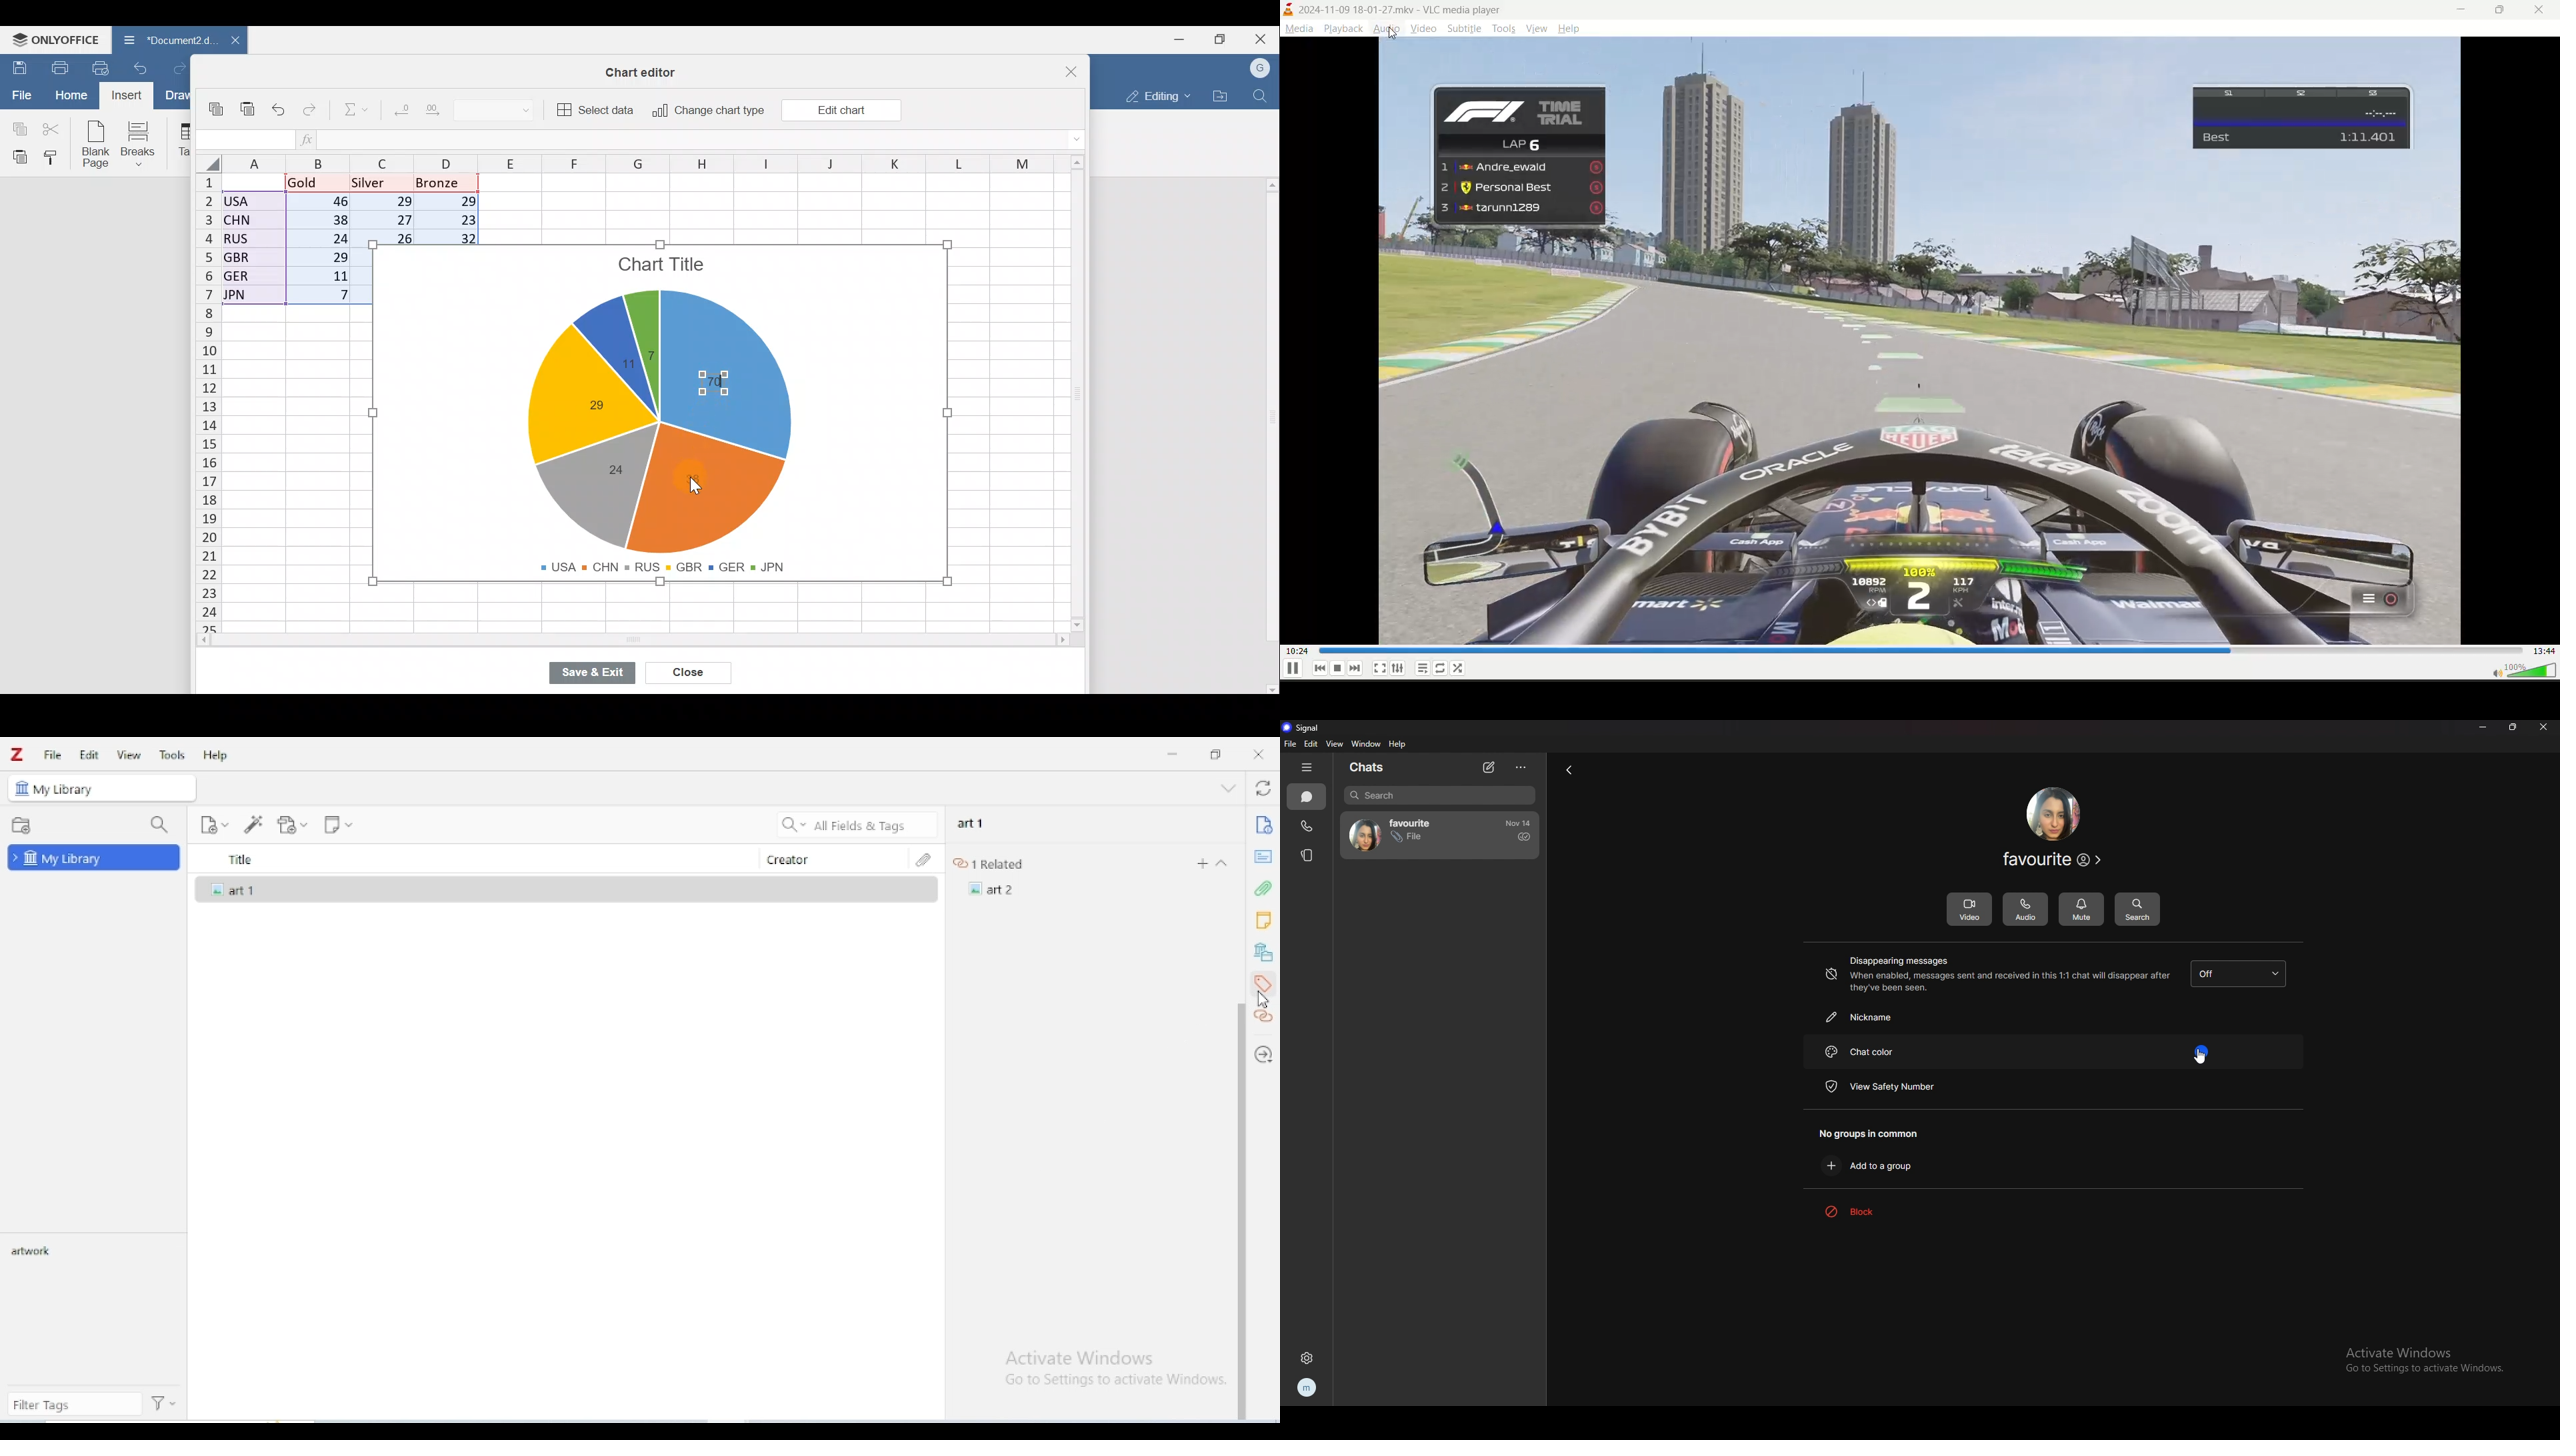 Image resolution: width=2576 pixels, height=1456 pixels. What do you see at coordinates (1263, 920) in the screenshot?
I see `notes` at bounding box center [1263, 920].